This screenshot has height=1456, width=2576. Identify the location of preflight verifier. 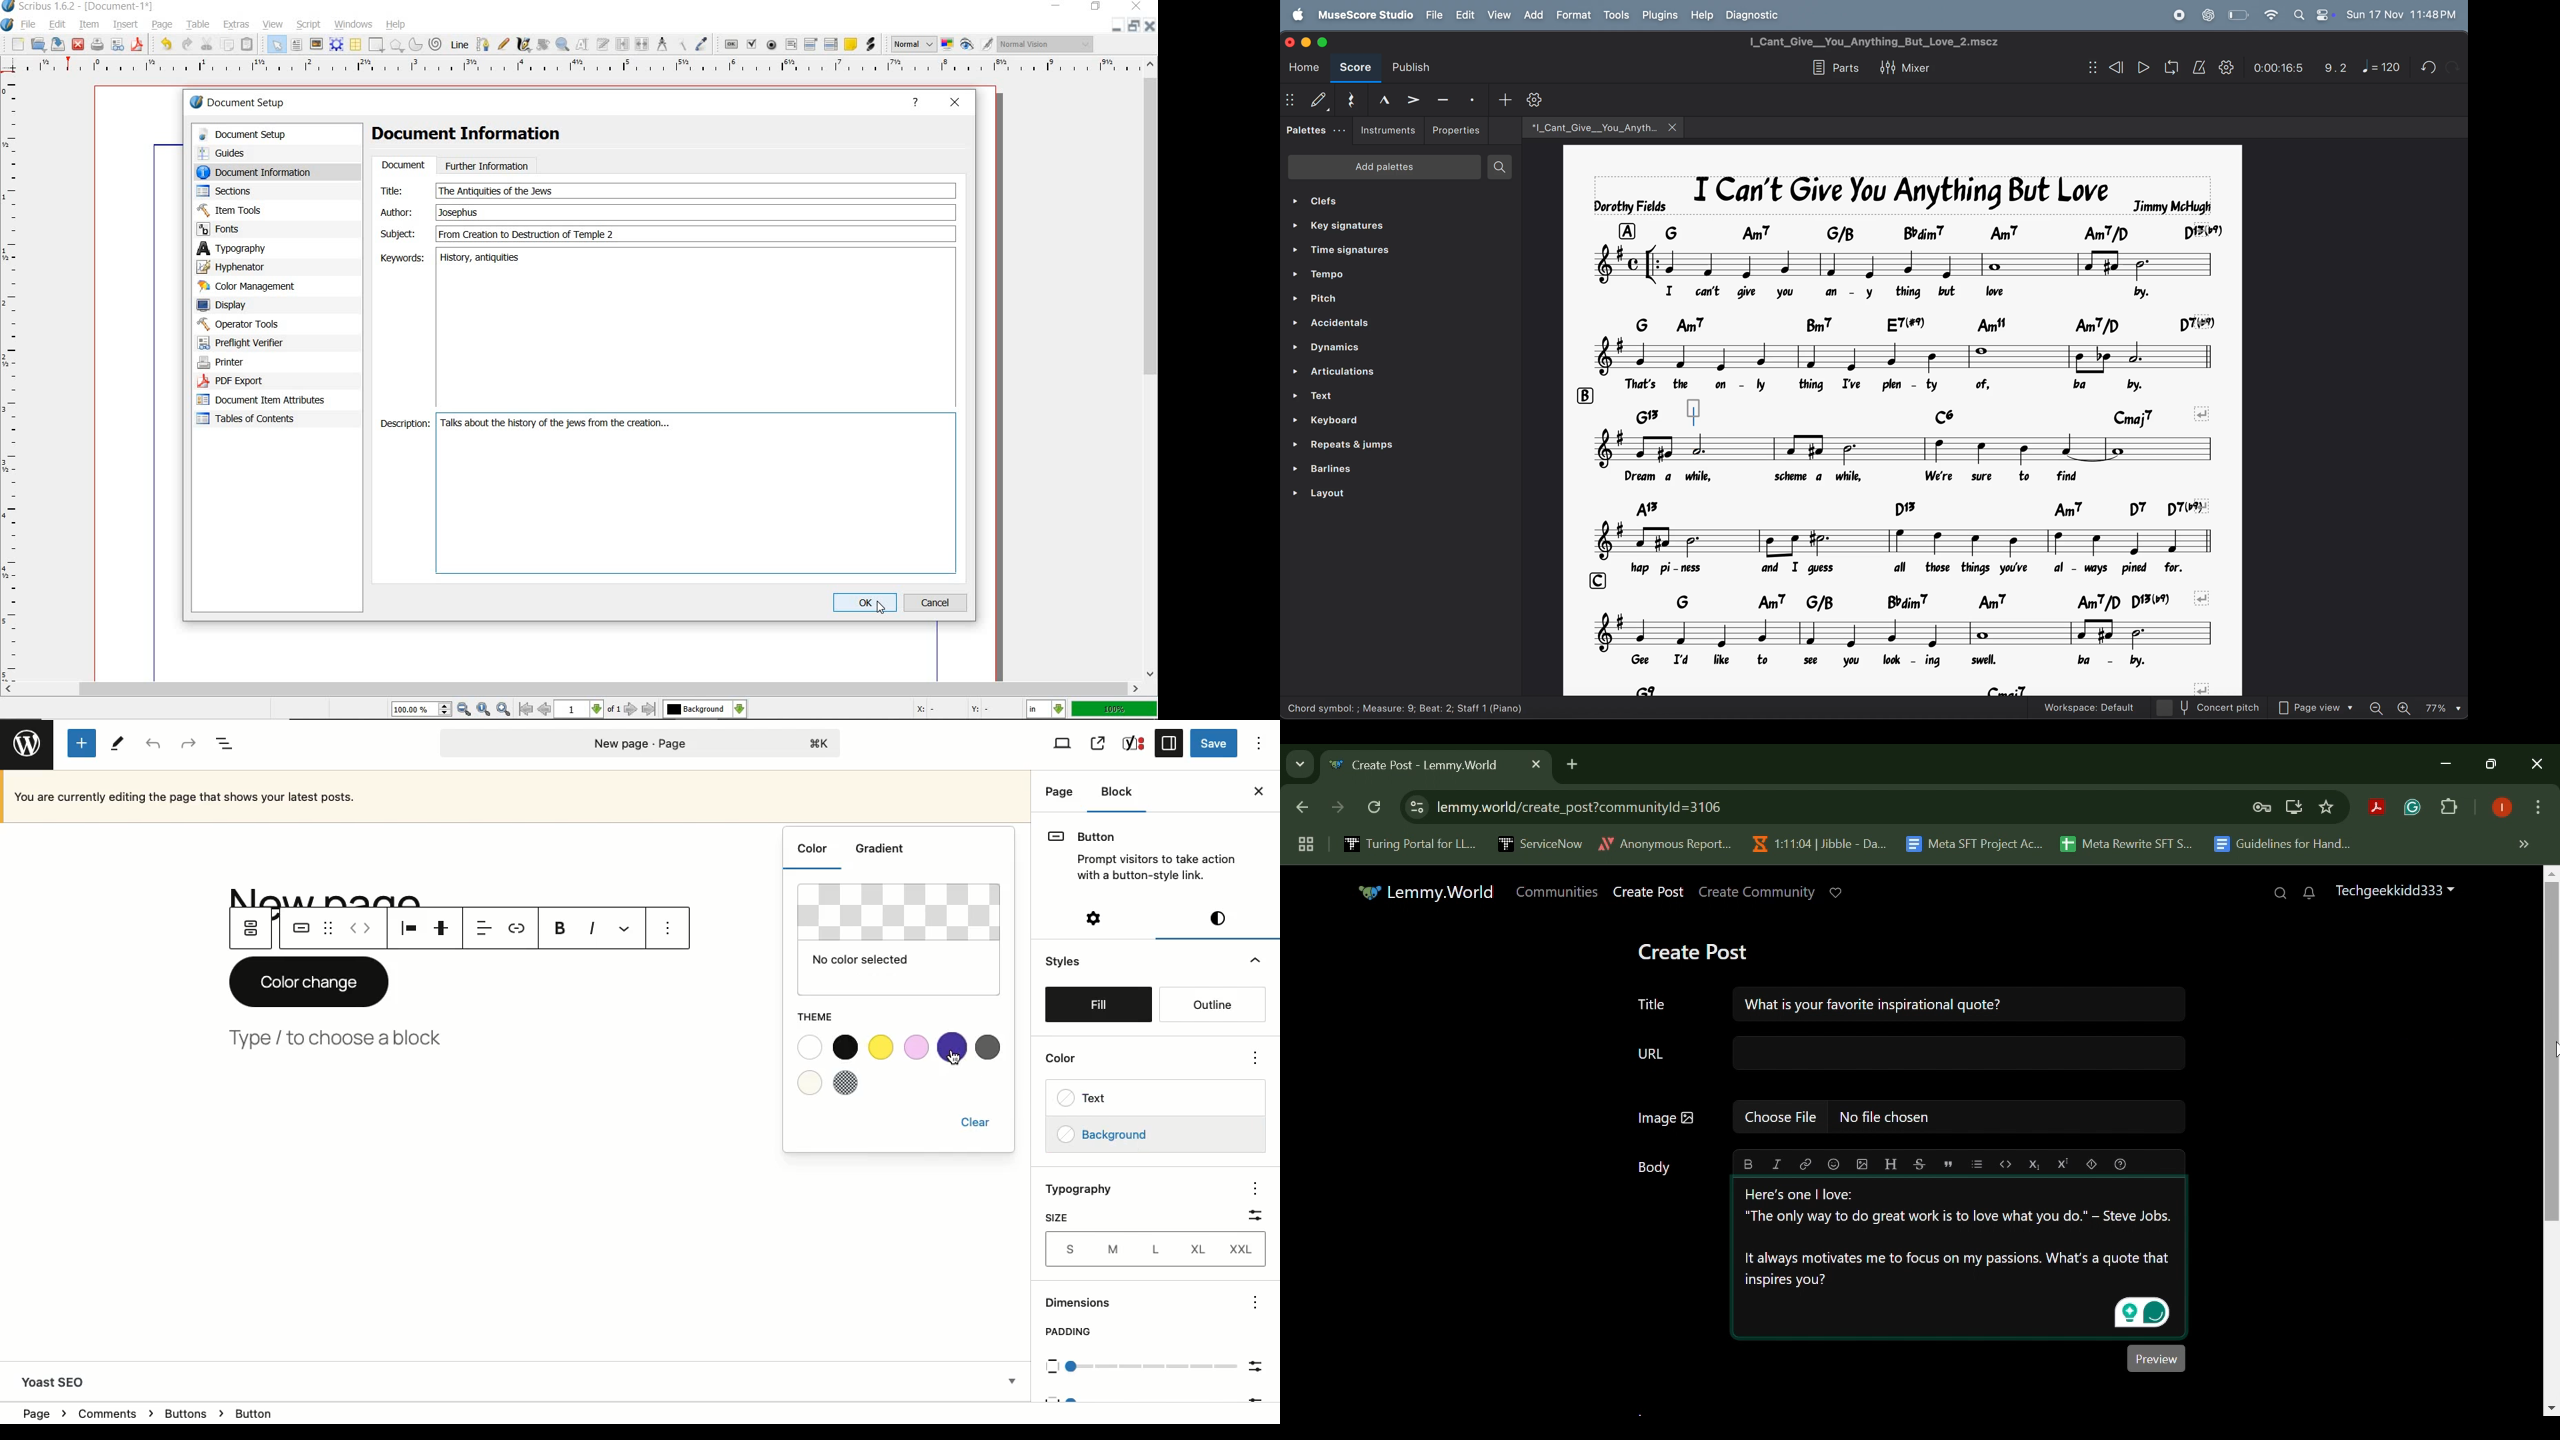
(117, 46).